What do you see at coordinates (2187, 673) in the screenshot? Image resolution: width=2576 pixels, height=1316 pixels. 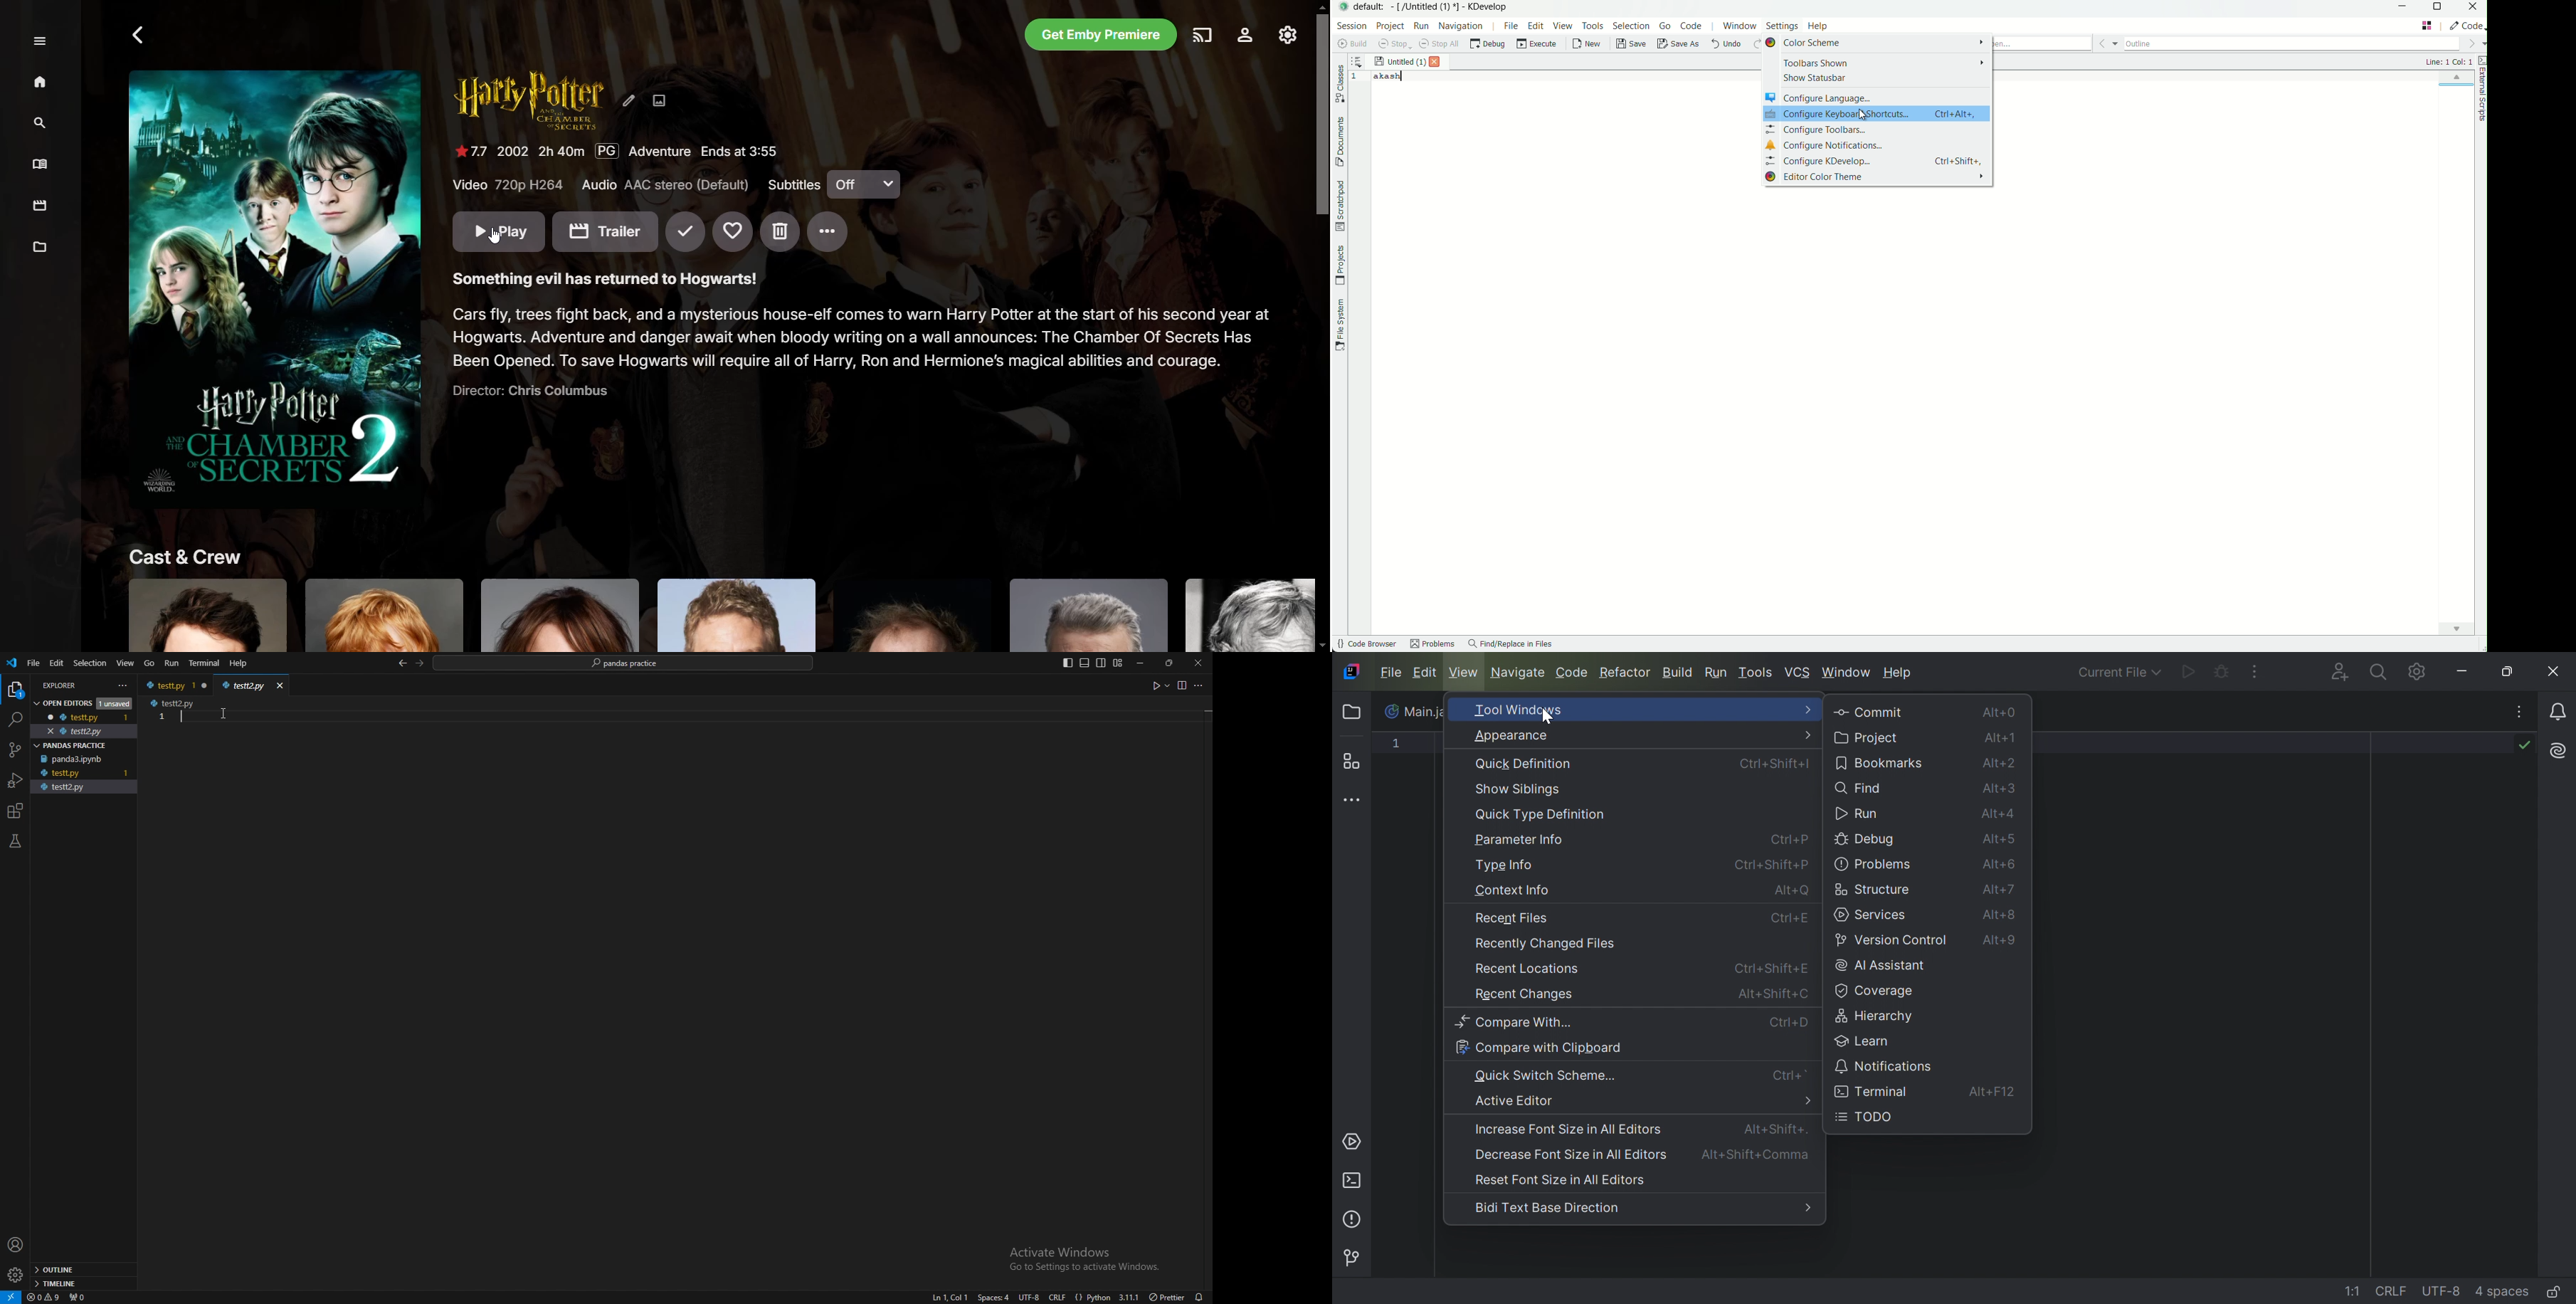 I see `Run` at bounding box center [2187, 673].